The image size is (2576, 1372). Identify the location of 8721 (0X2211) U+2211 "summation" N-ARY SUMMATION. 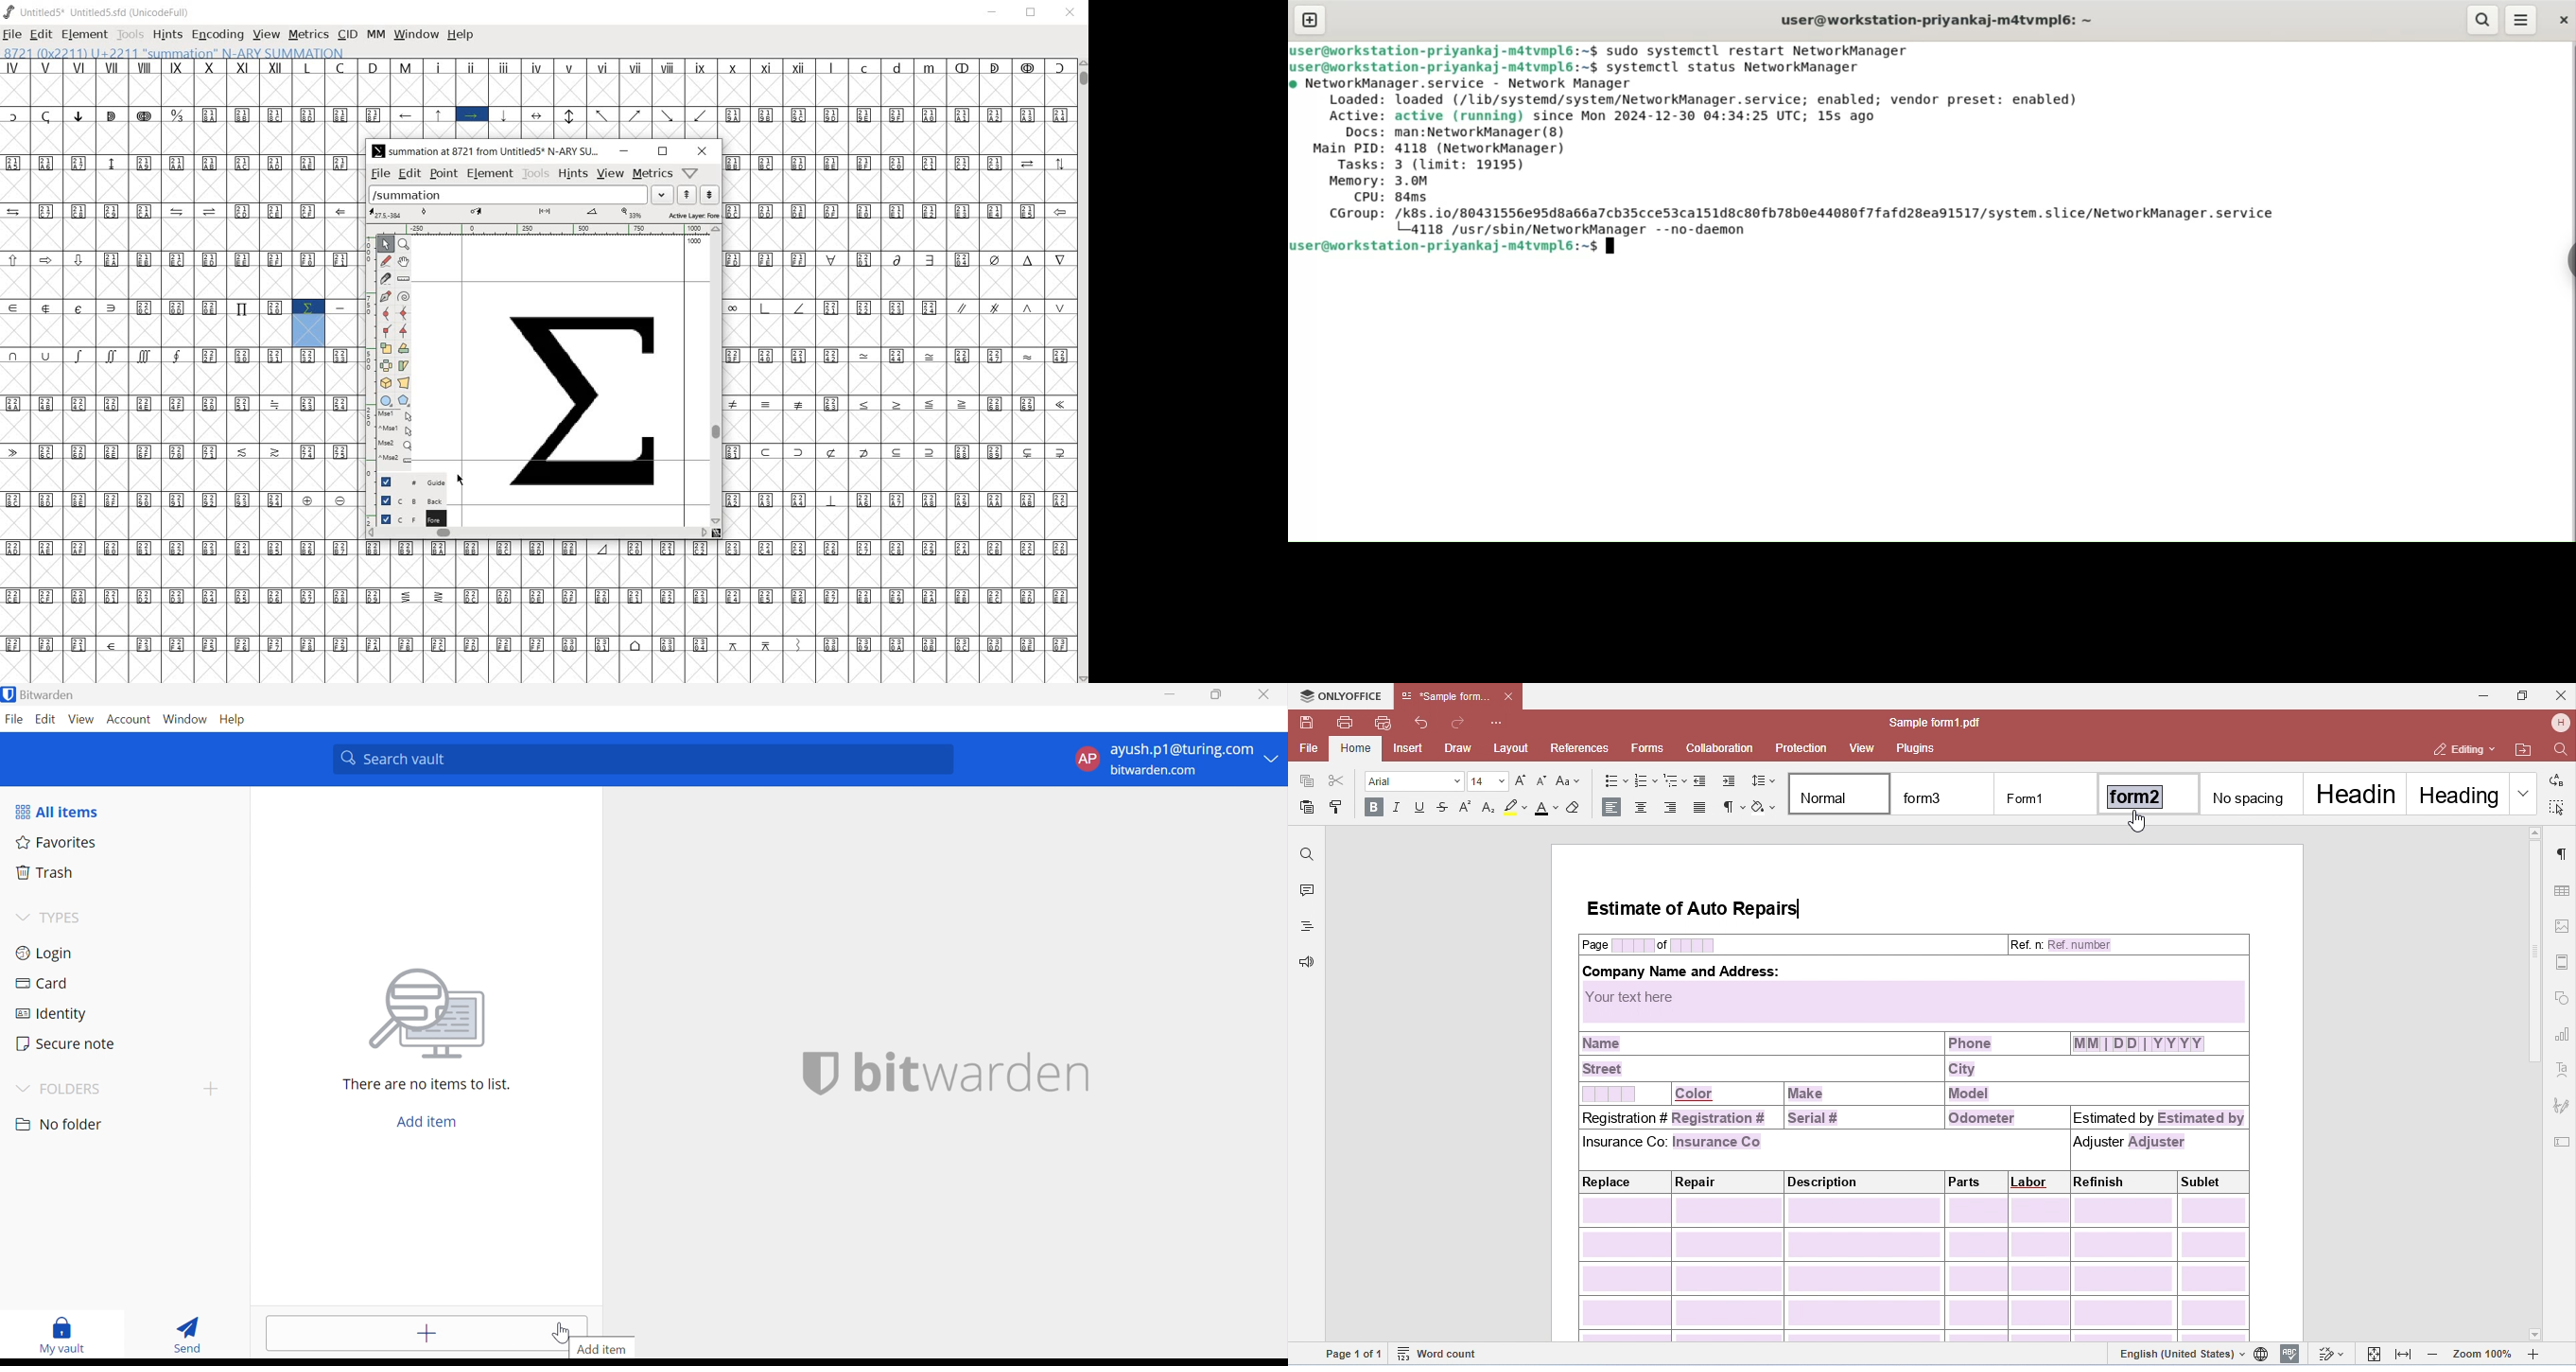
(174, 52).